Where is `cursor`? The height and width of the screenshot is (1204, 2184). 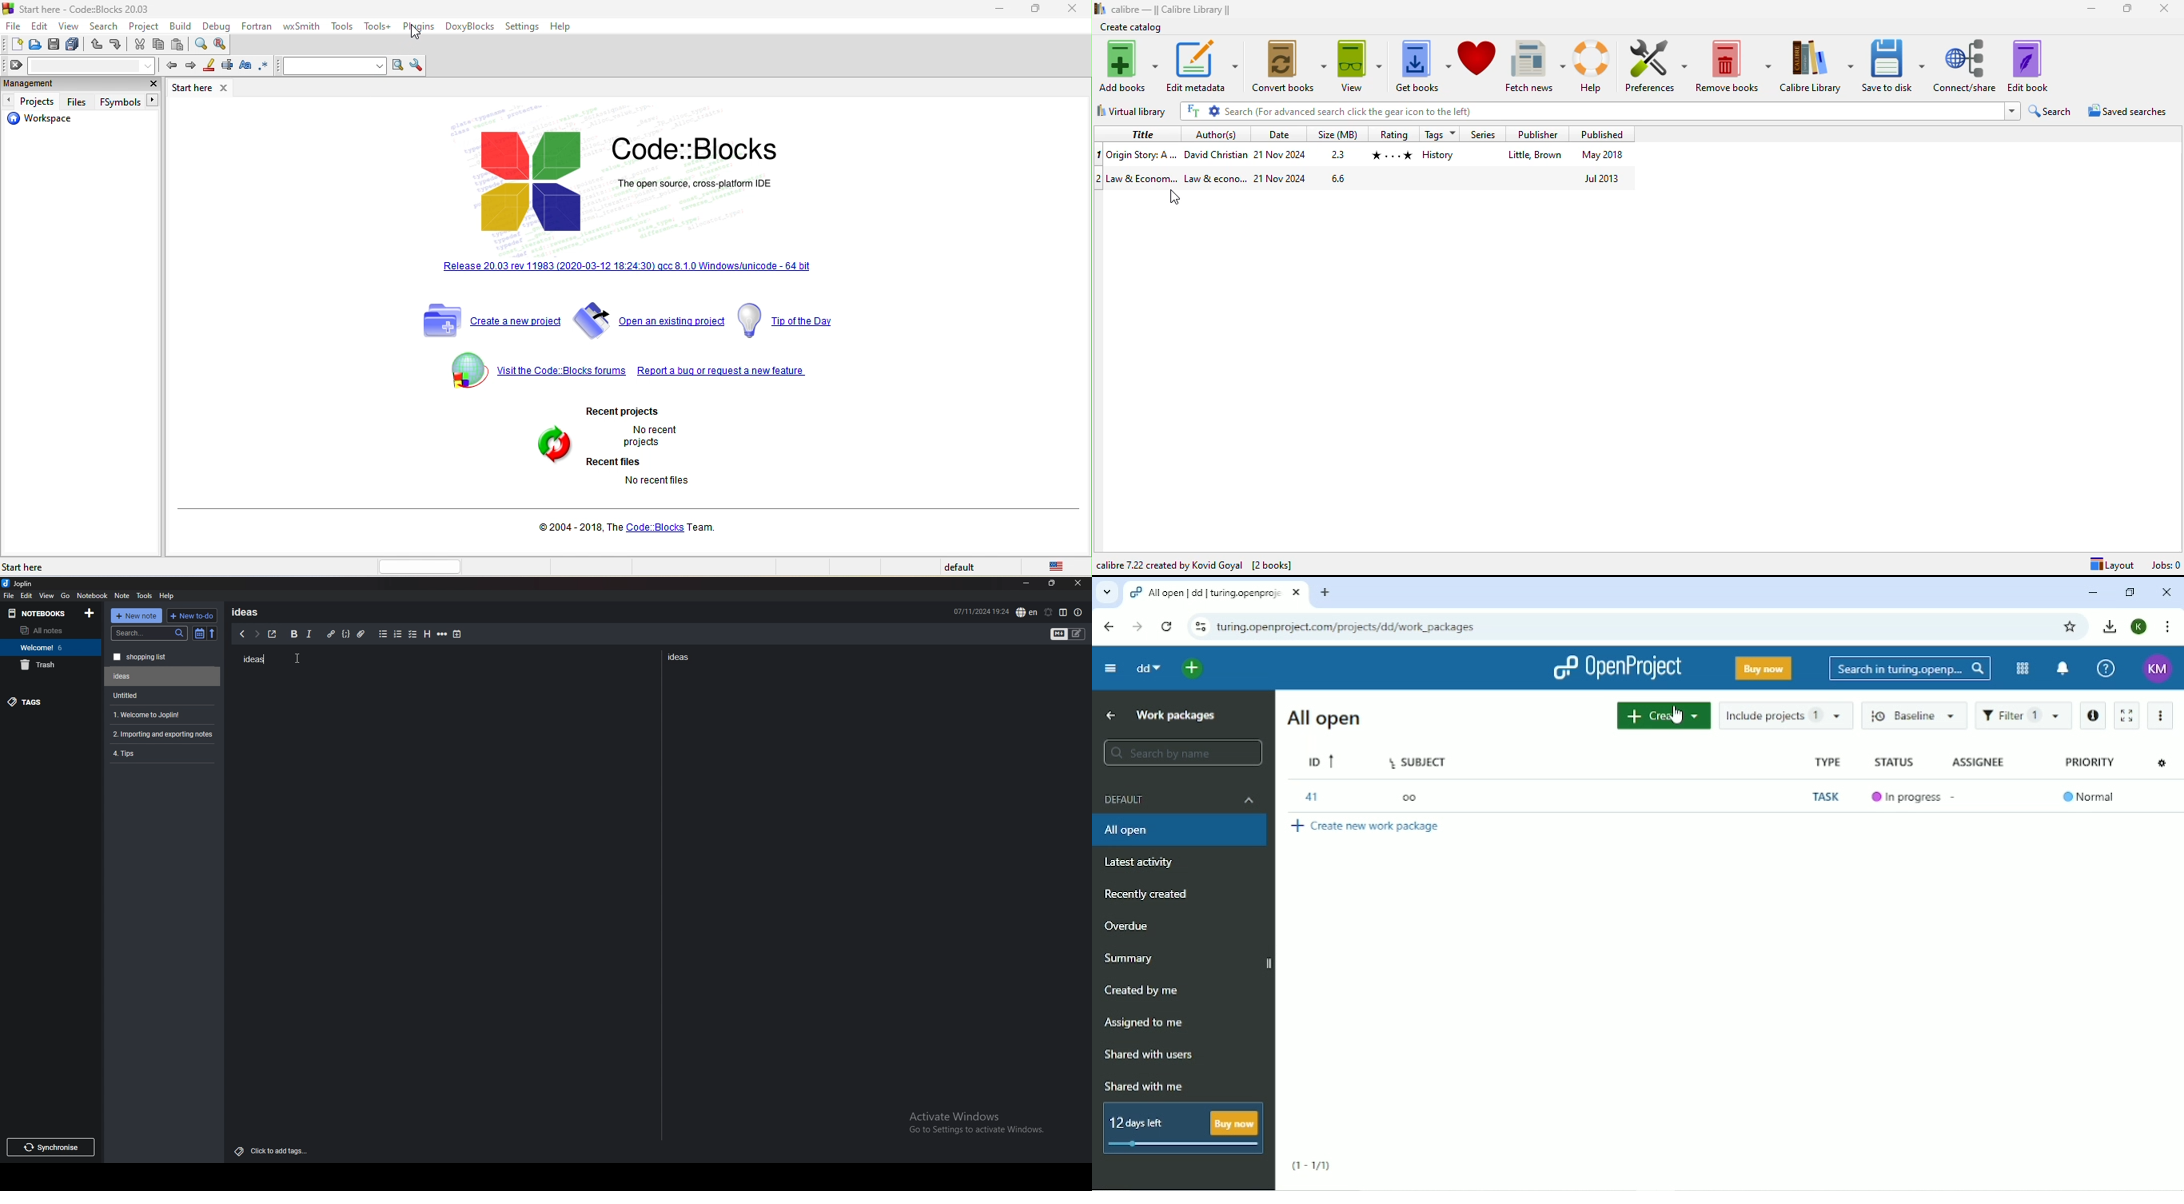
cursor is located at coordinates (302, 658).